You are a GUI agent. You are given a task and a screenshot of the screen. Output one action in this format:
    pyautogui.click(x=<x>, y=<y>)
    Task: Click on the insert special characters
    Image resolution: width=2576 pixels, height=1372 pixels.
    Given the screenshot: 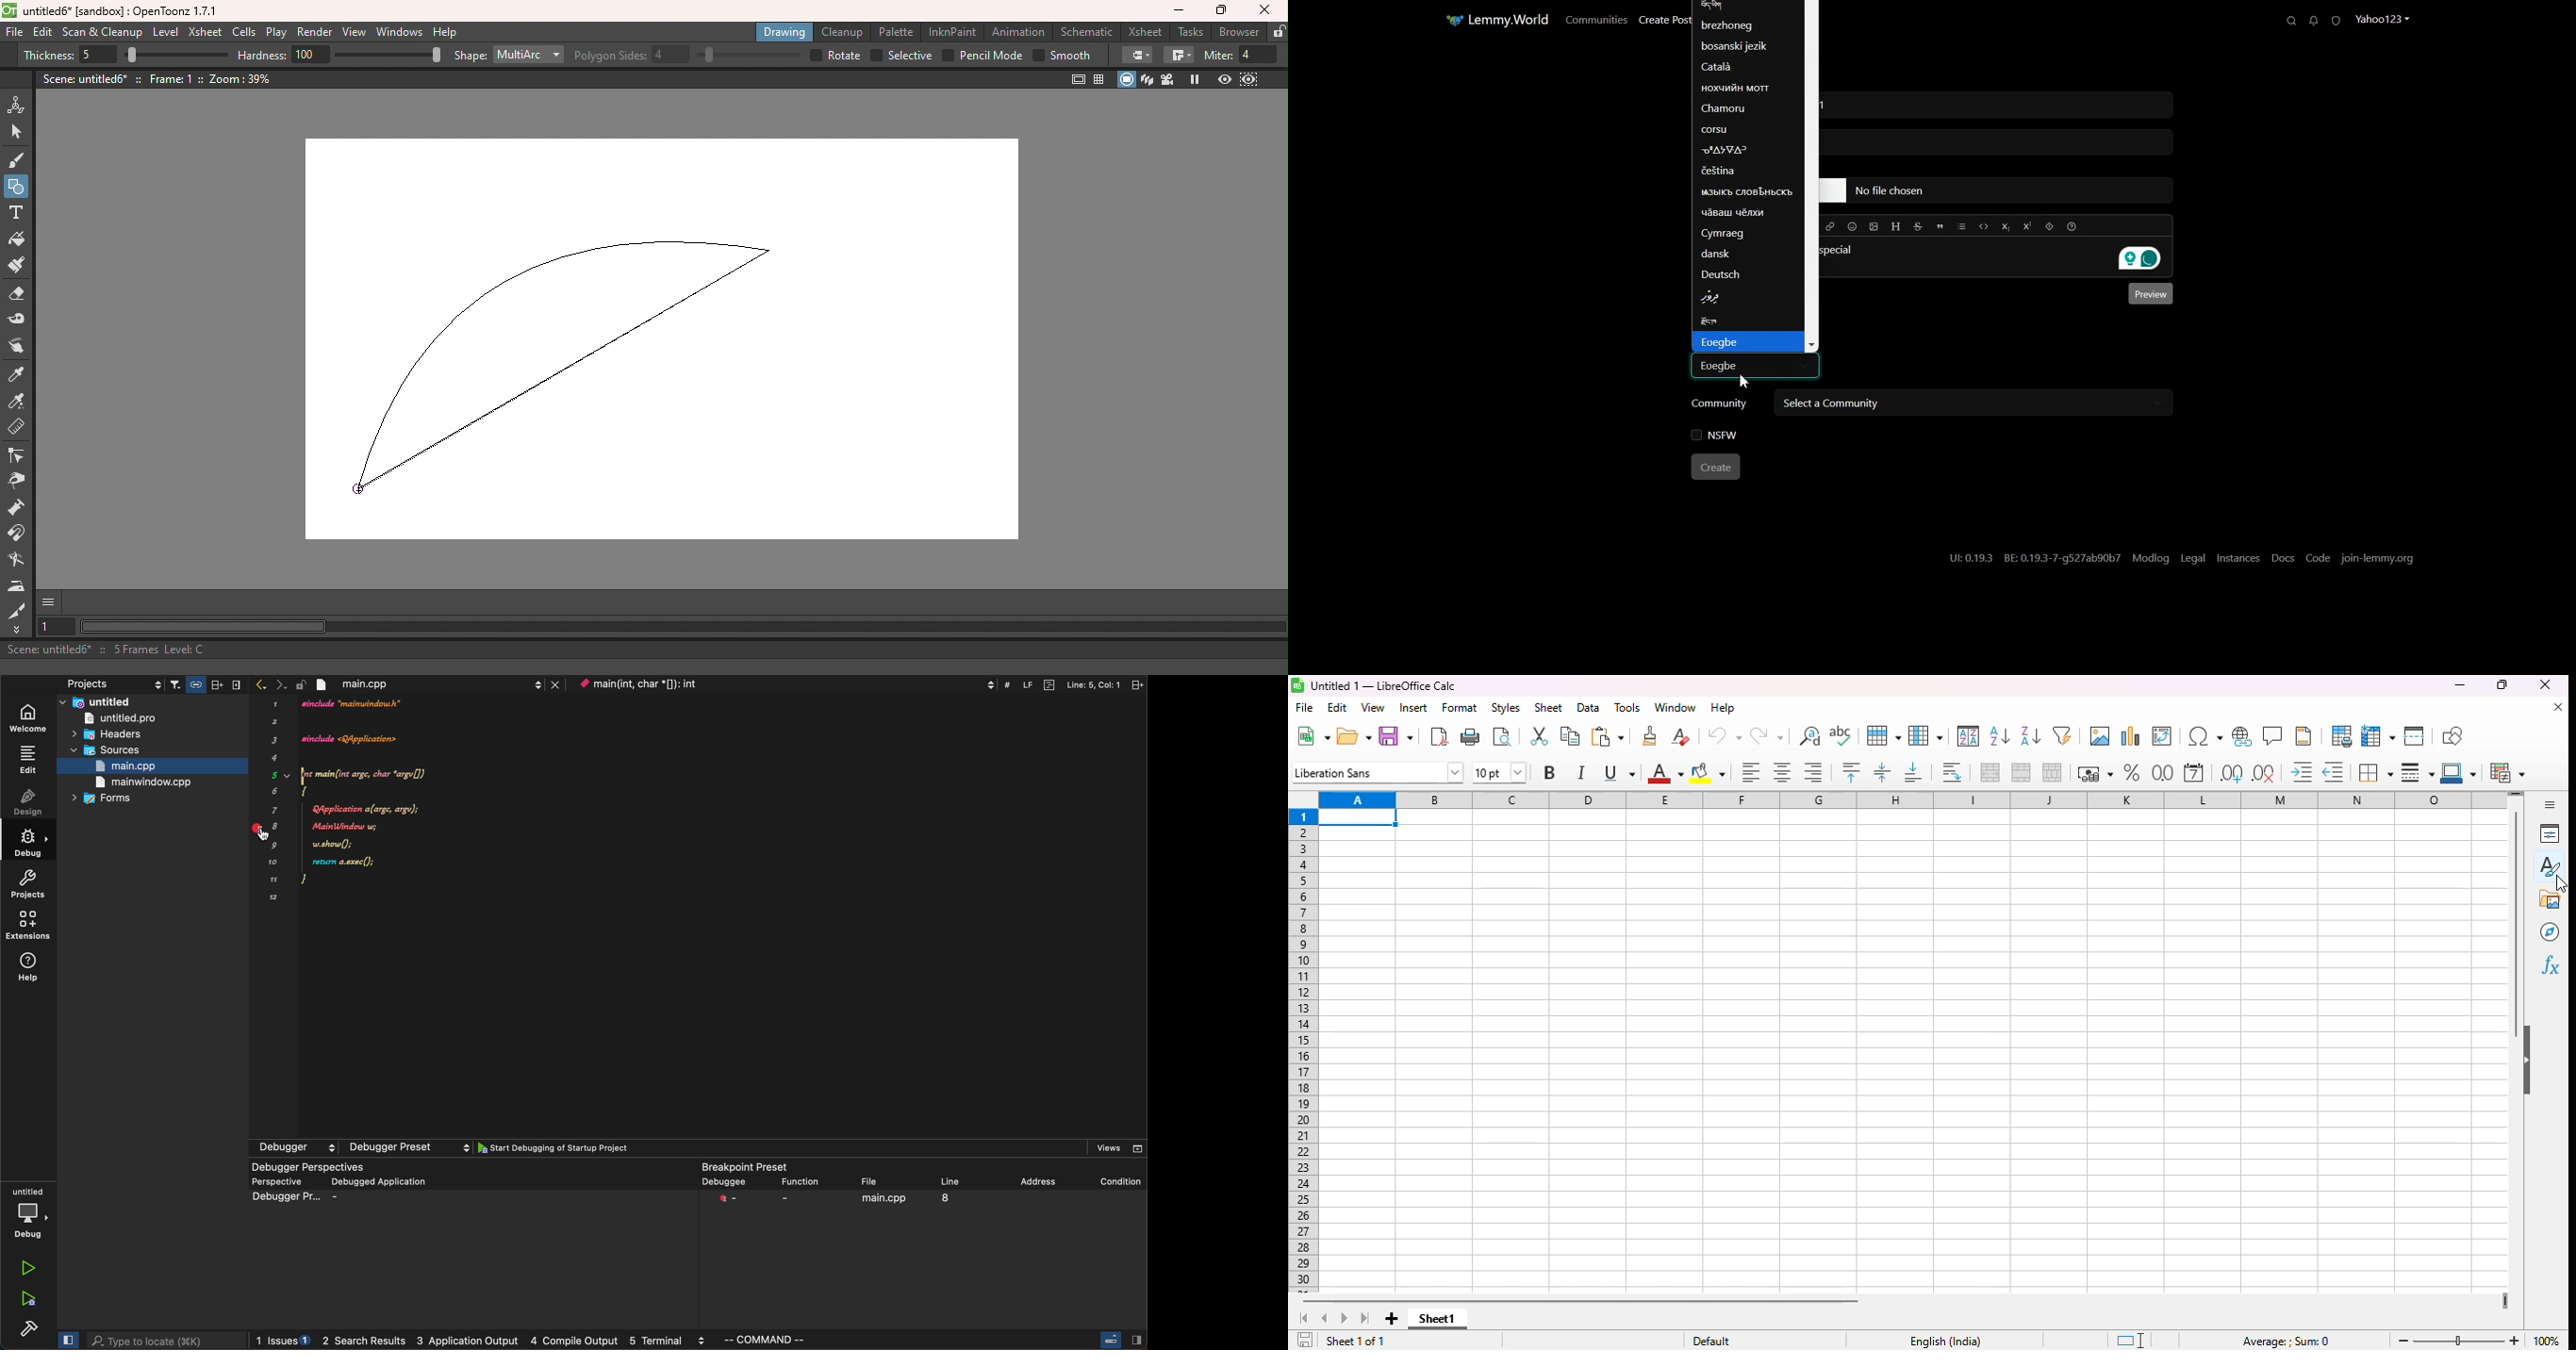 What is the action you would take?
    pyautogui.click(x=2205, y=736)
    